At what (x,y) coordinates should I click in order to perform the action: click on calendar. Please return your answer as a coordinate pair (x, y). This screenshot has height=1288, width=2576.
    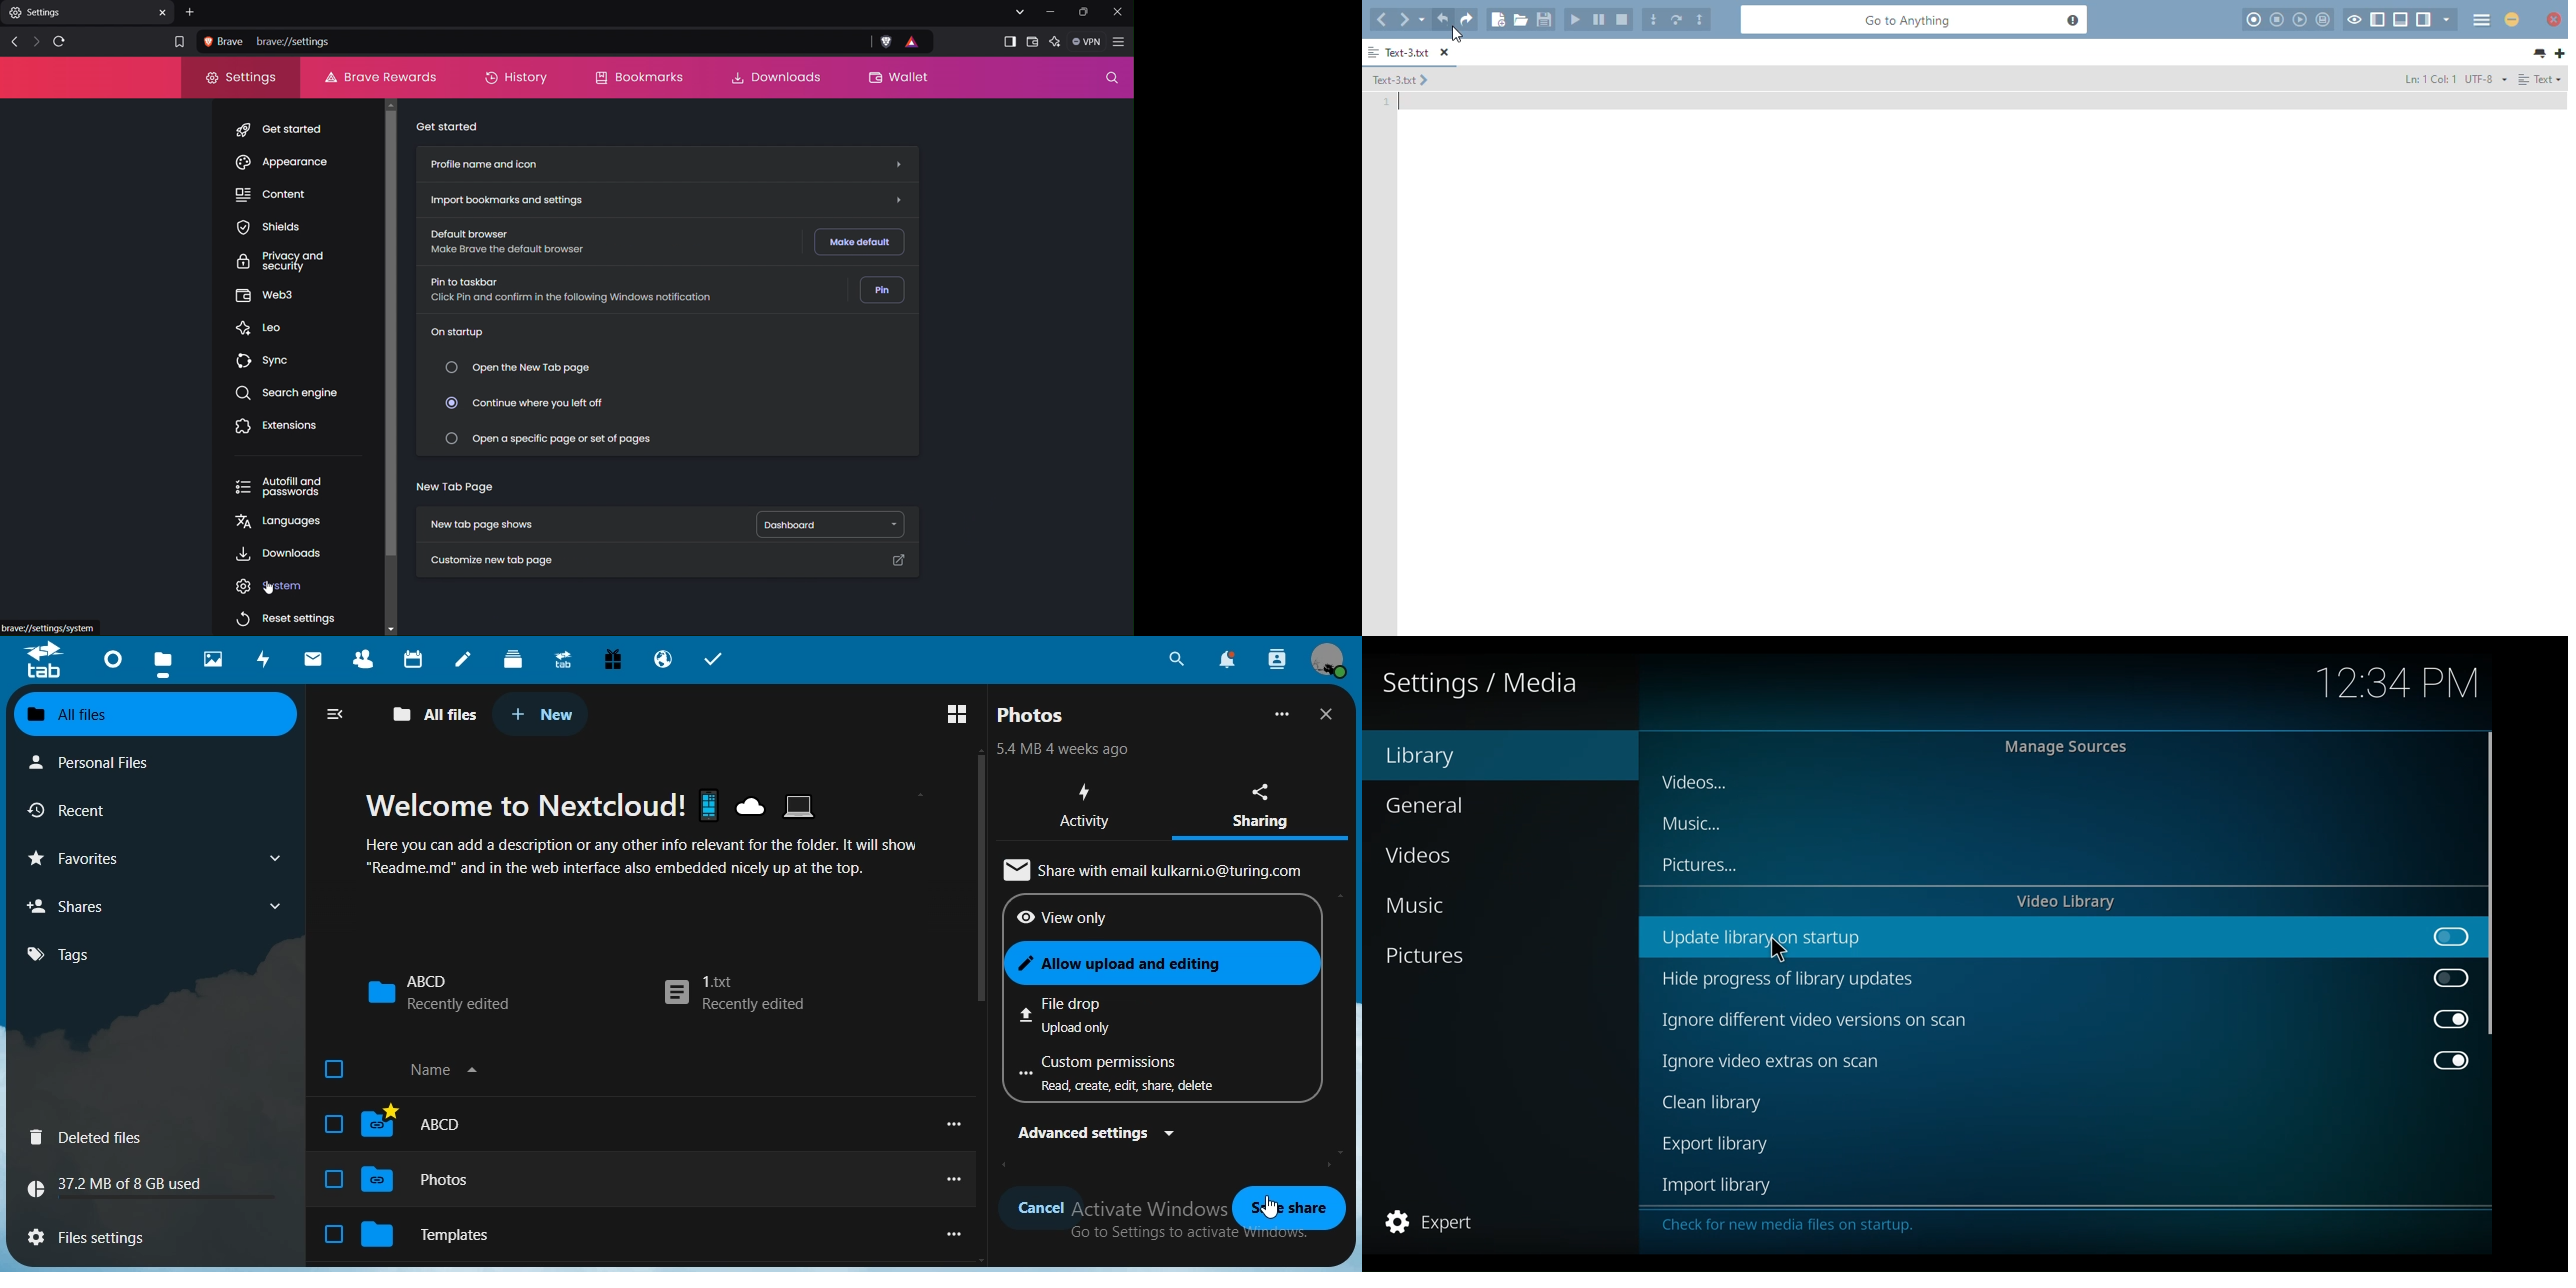
    Looking at the image, I should click on (416, 659).